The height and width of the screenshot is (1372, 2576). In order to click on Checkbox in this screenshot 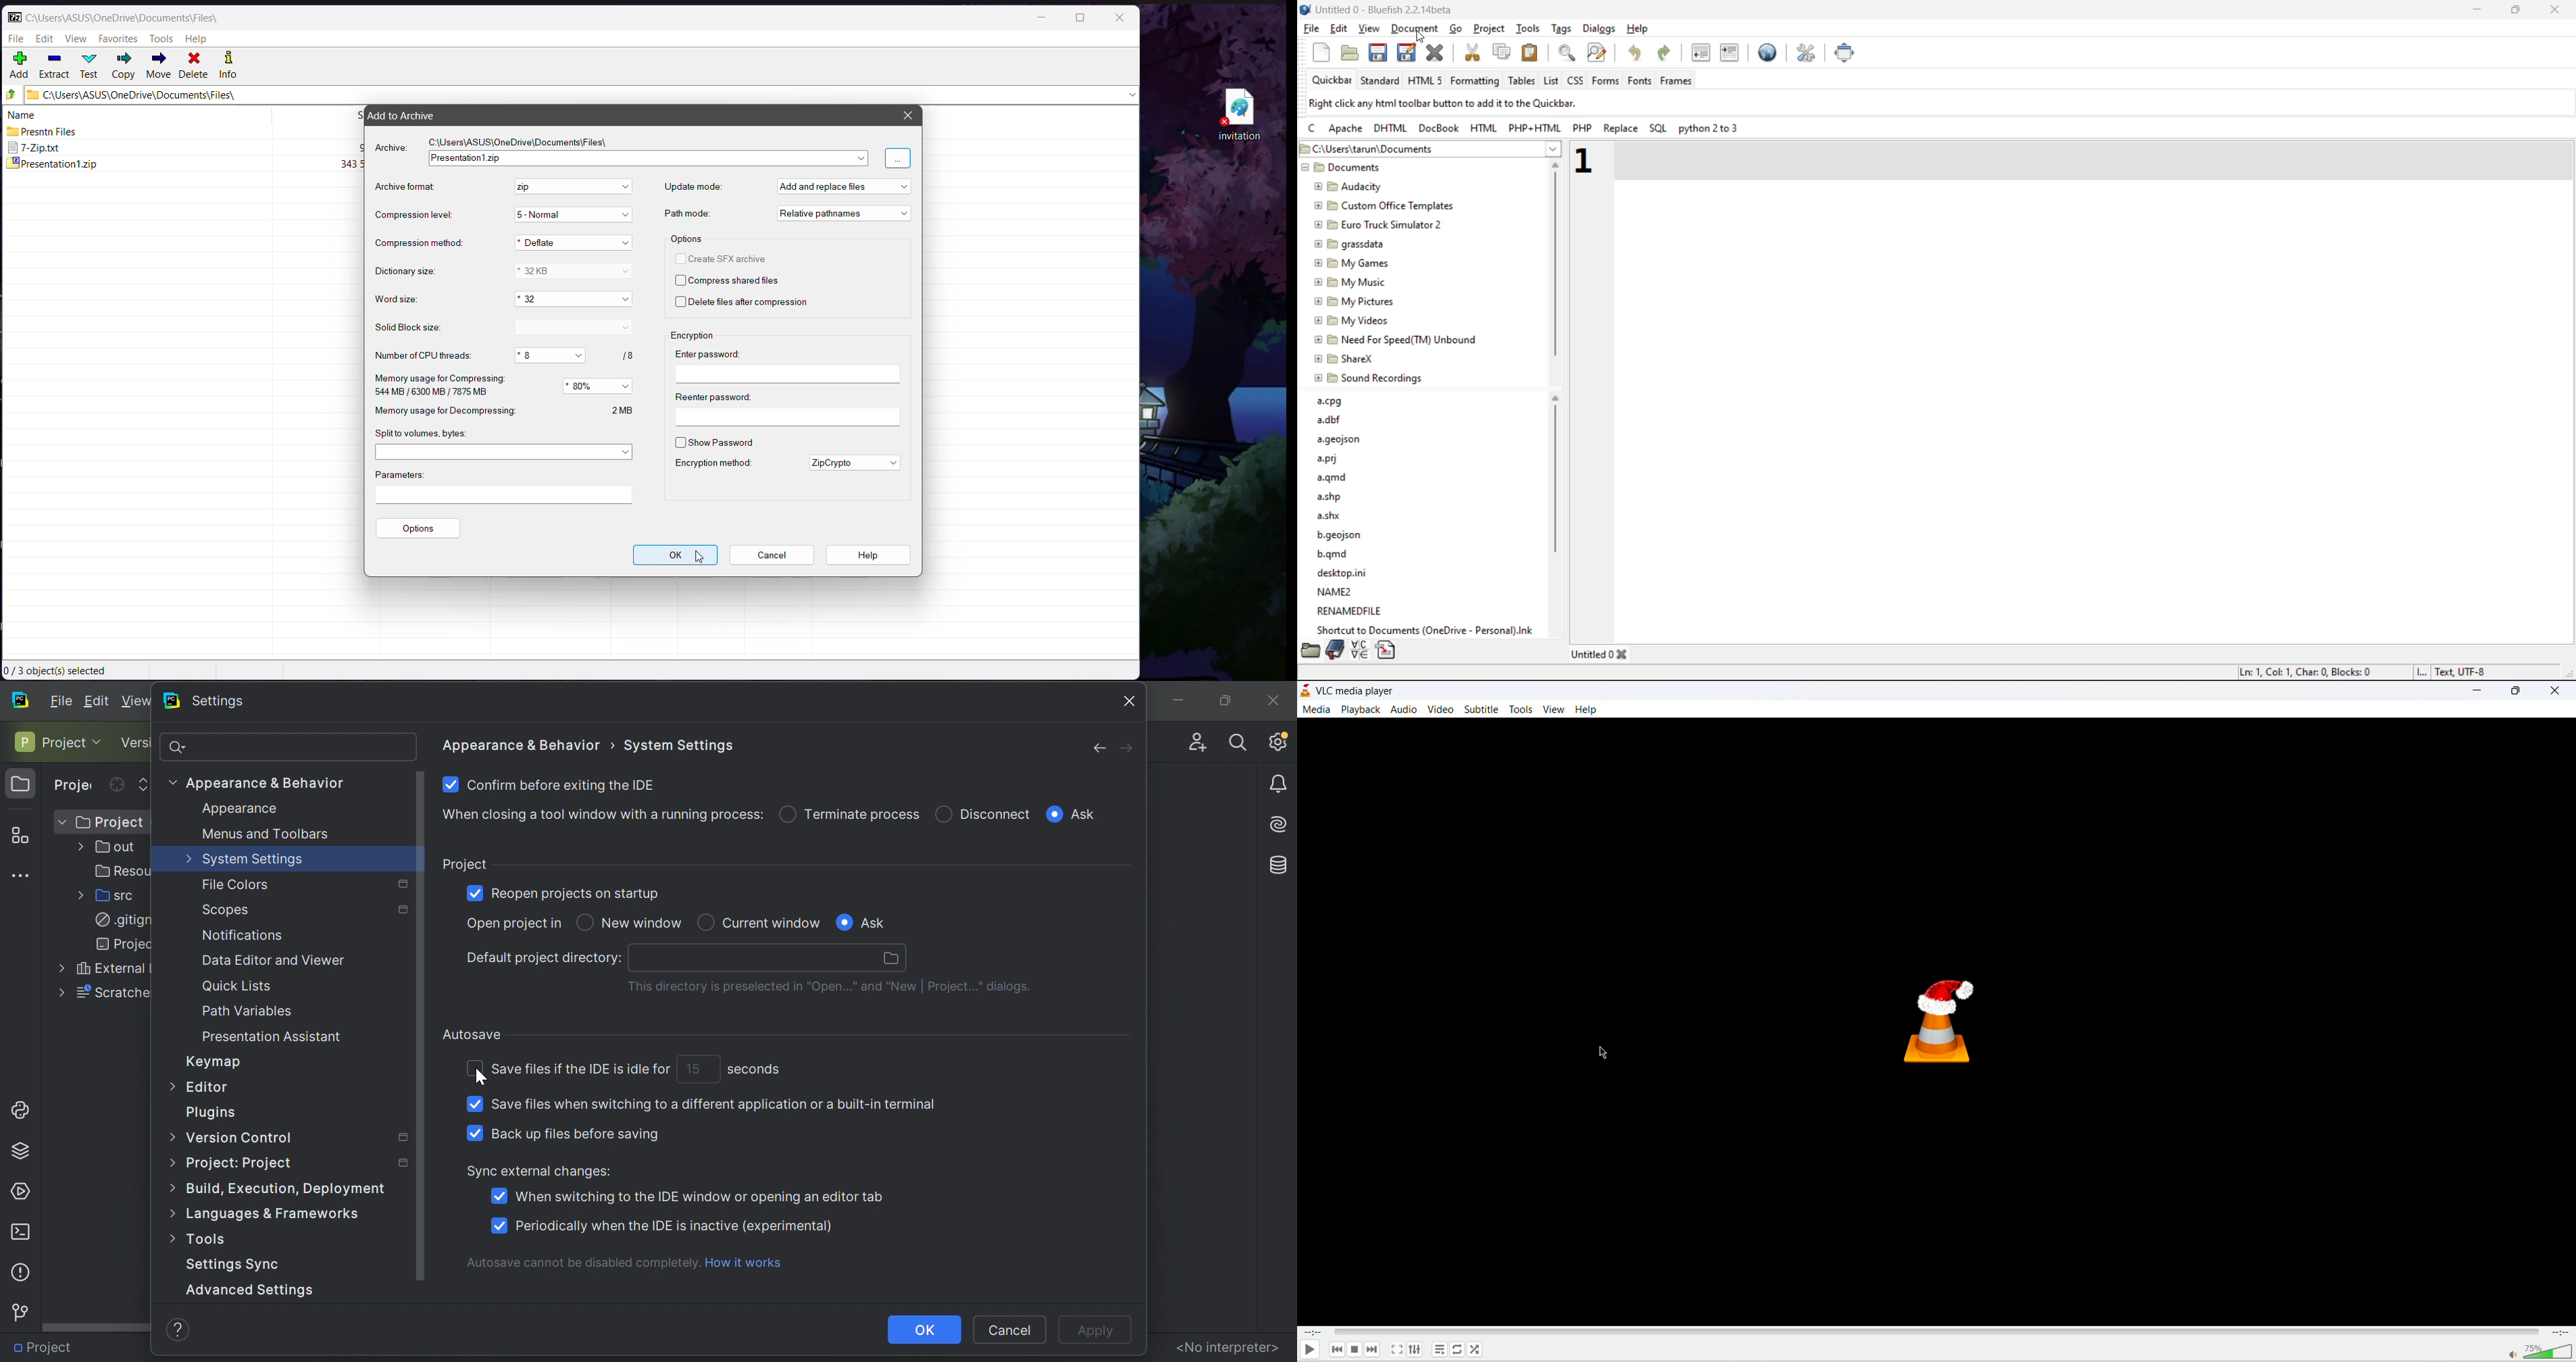, I will do `click(1054, 814)`.